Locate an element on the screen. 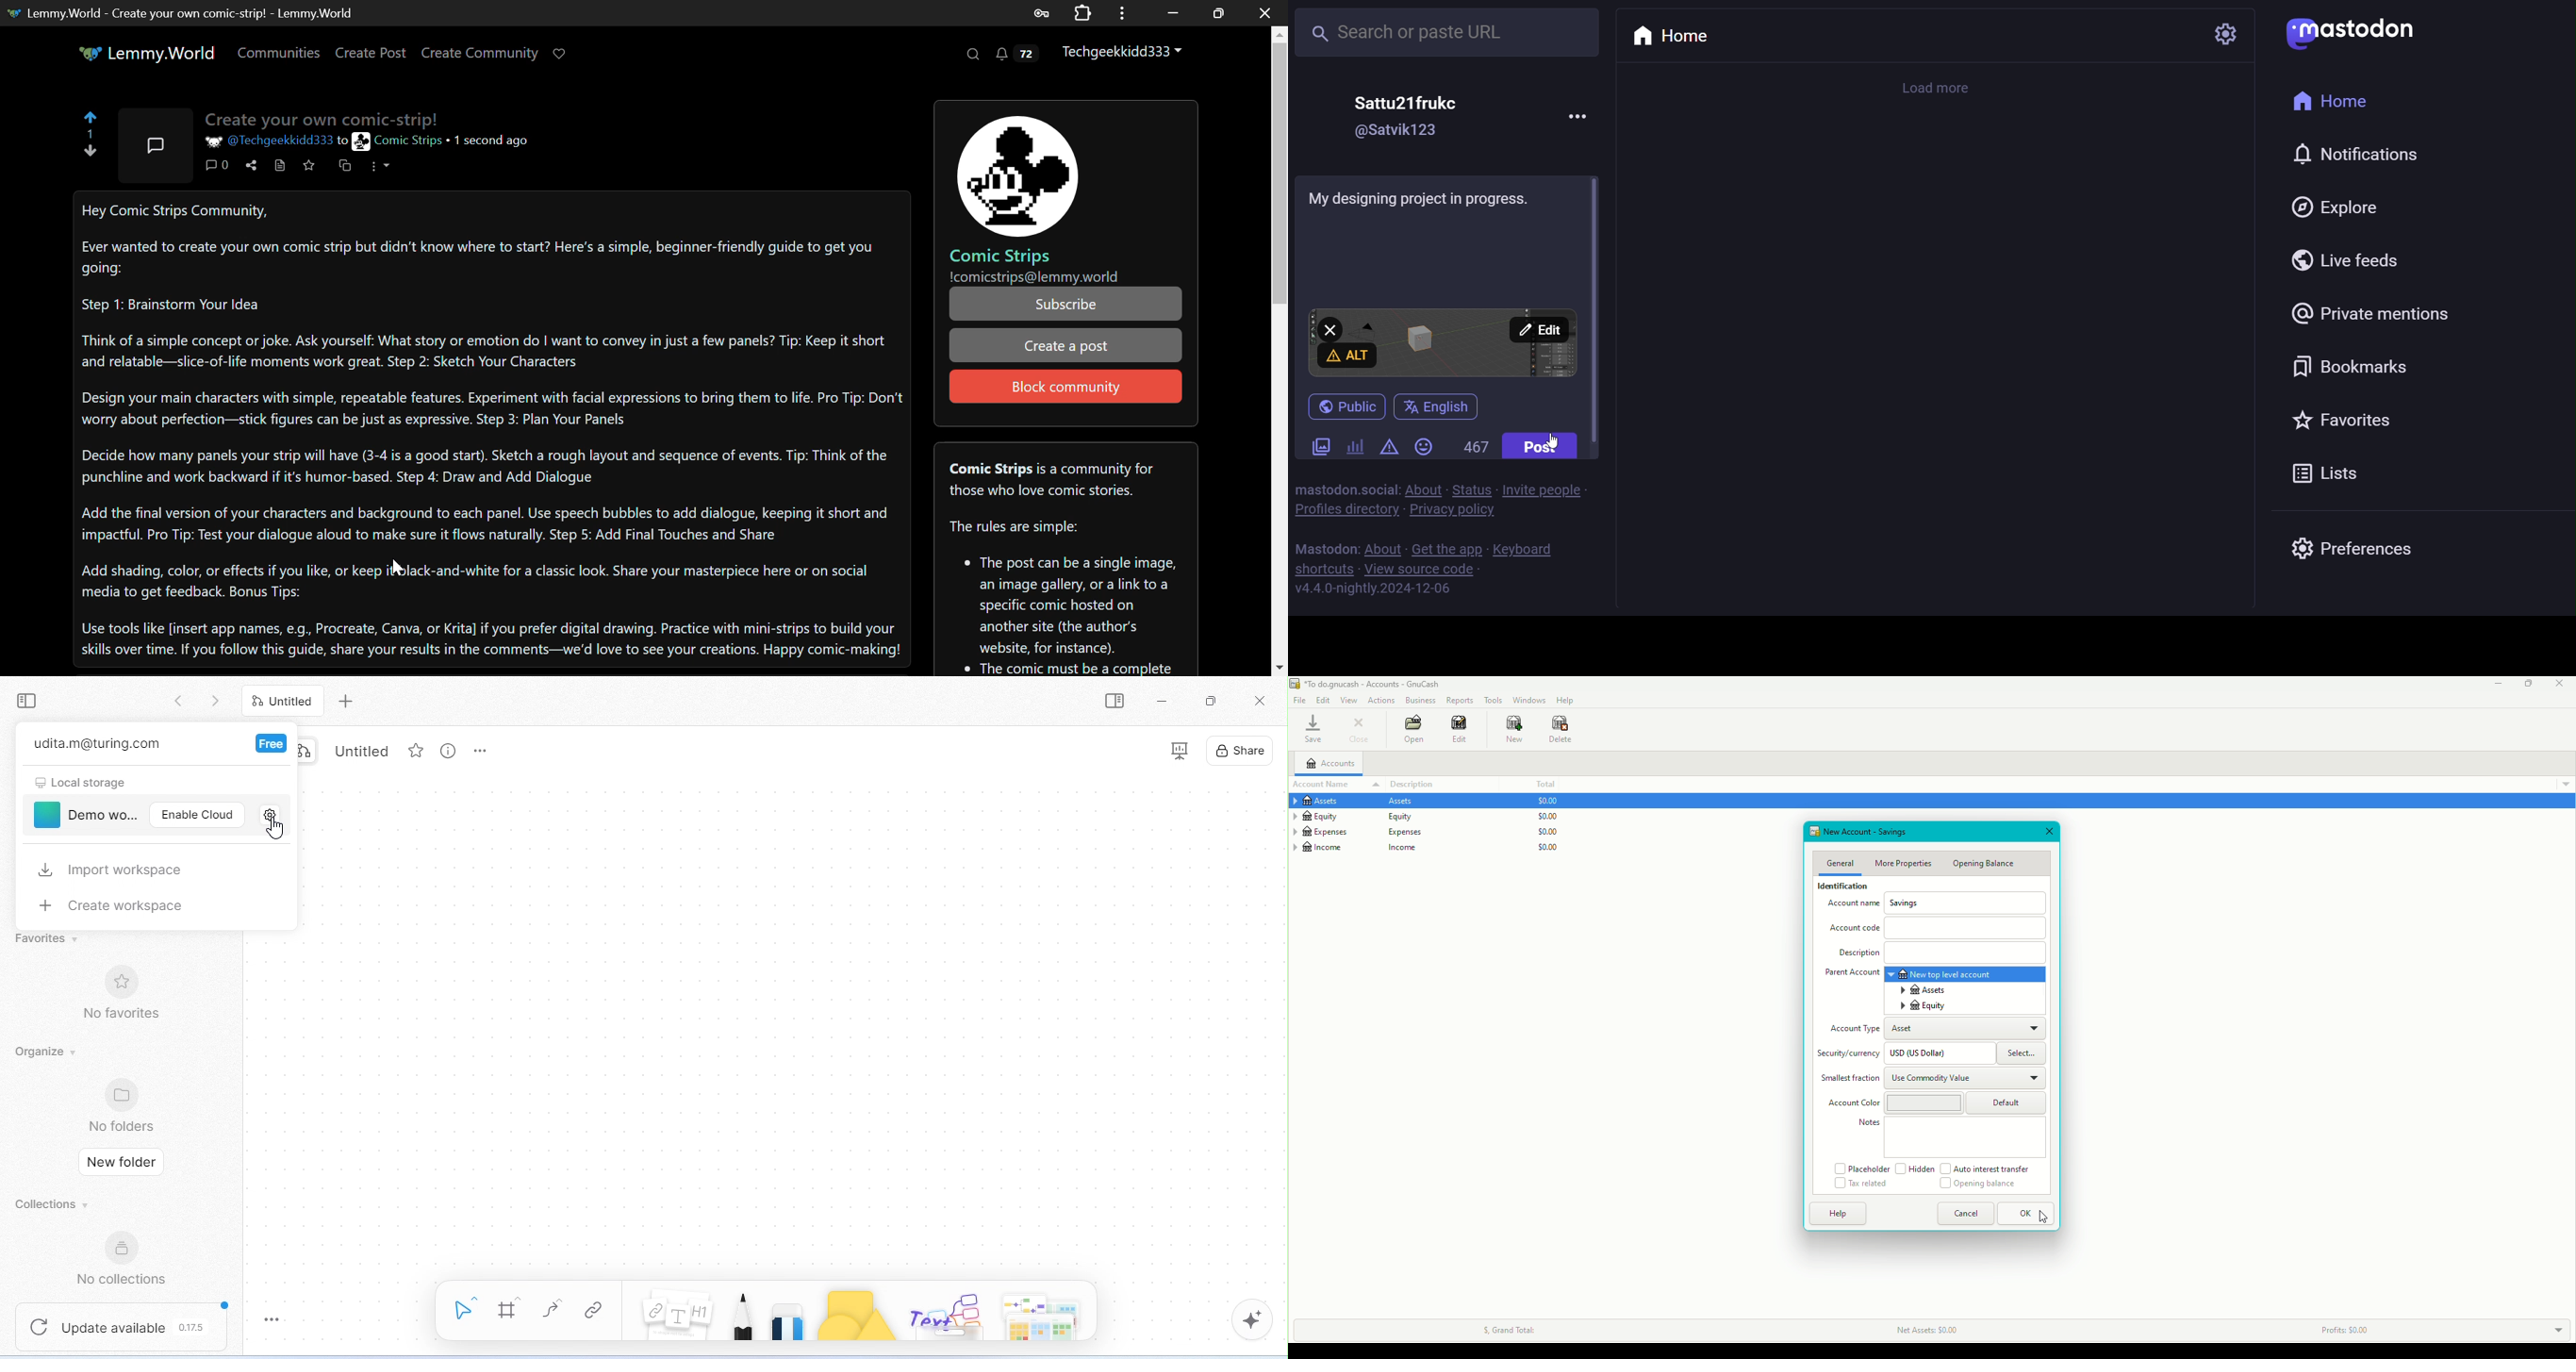 This screenshot has width=2576, height=1372. Share is located at coordinates (250, 168).